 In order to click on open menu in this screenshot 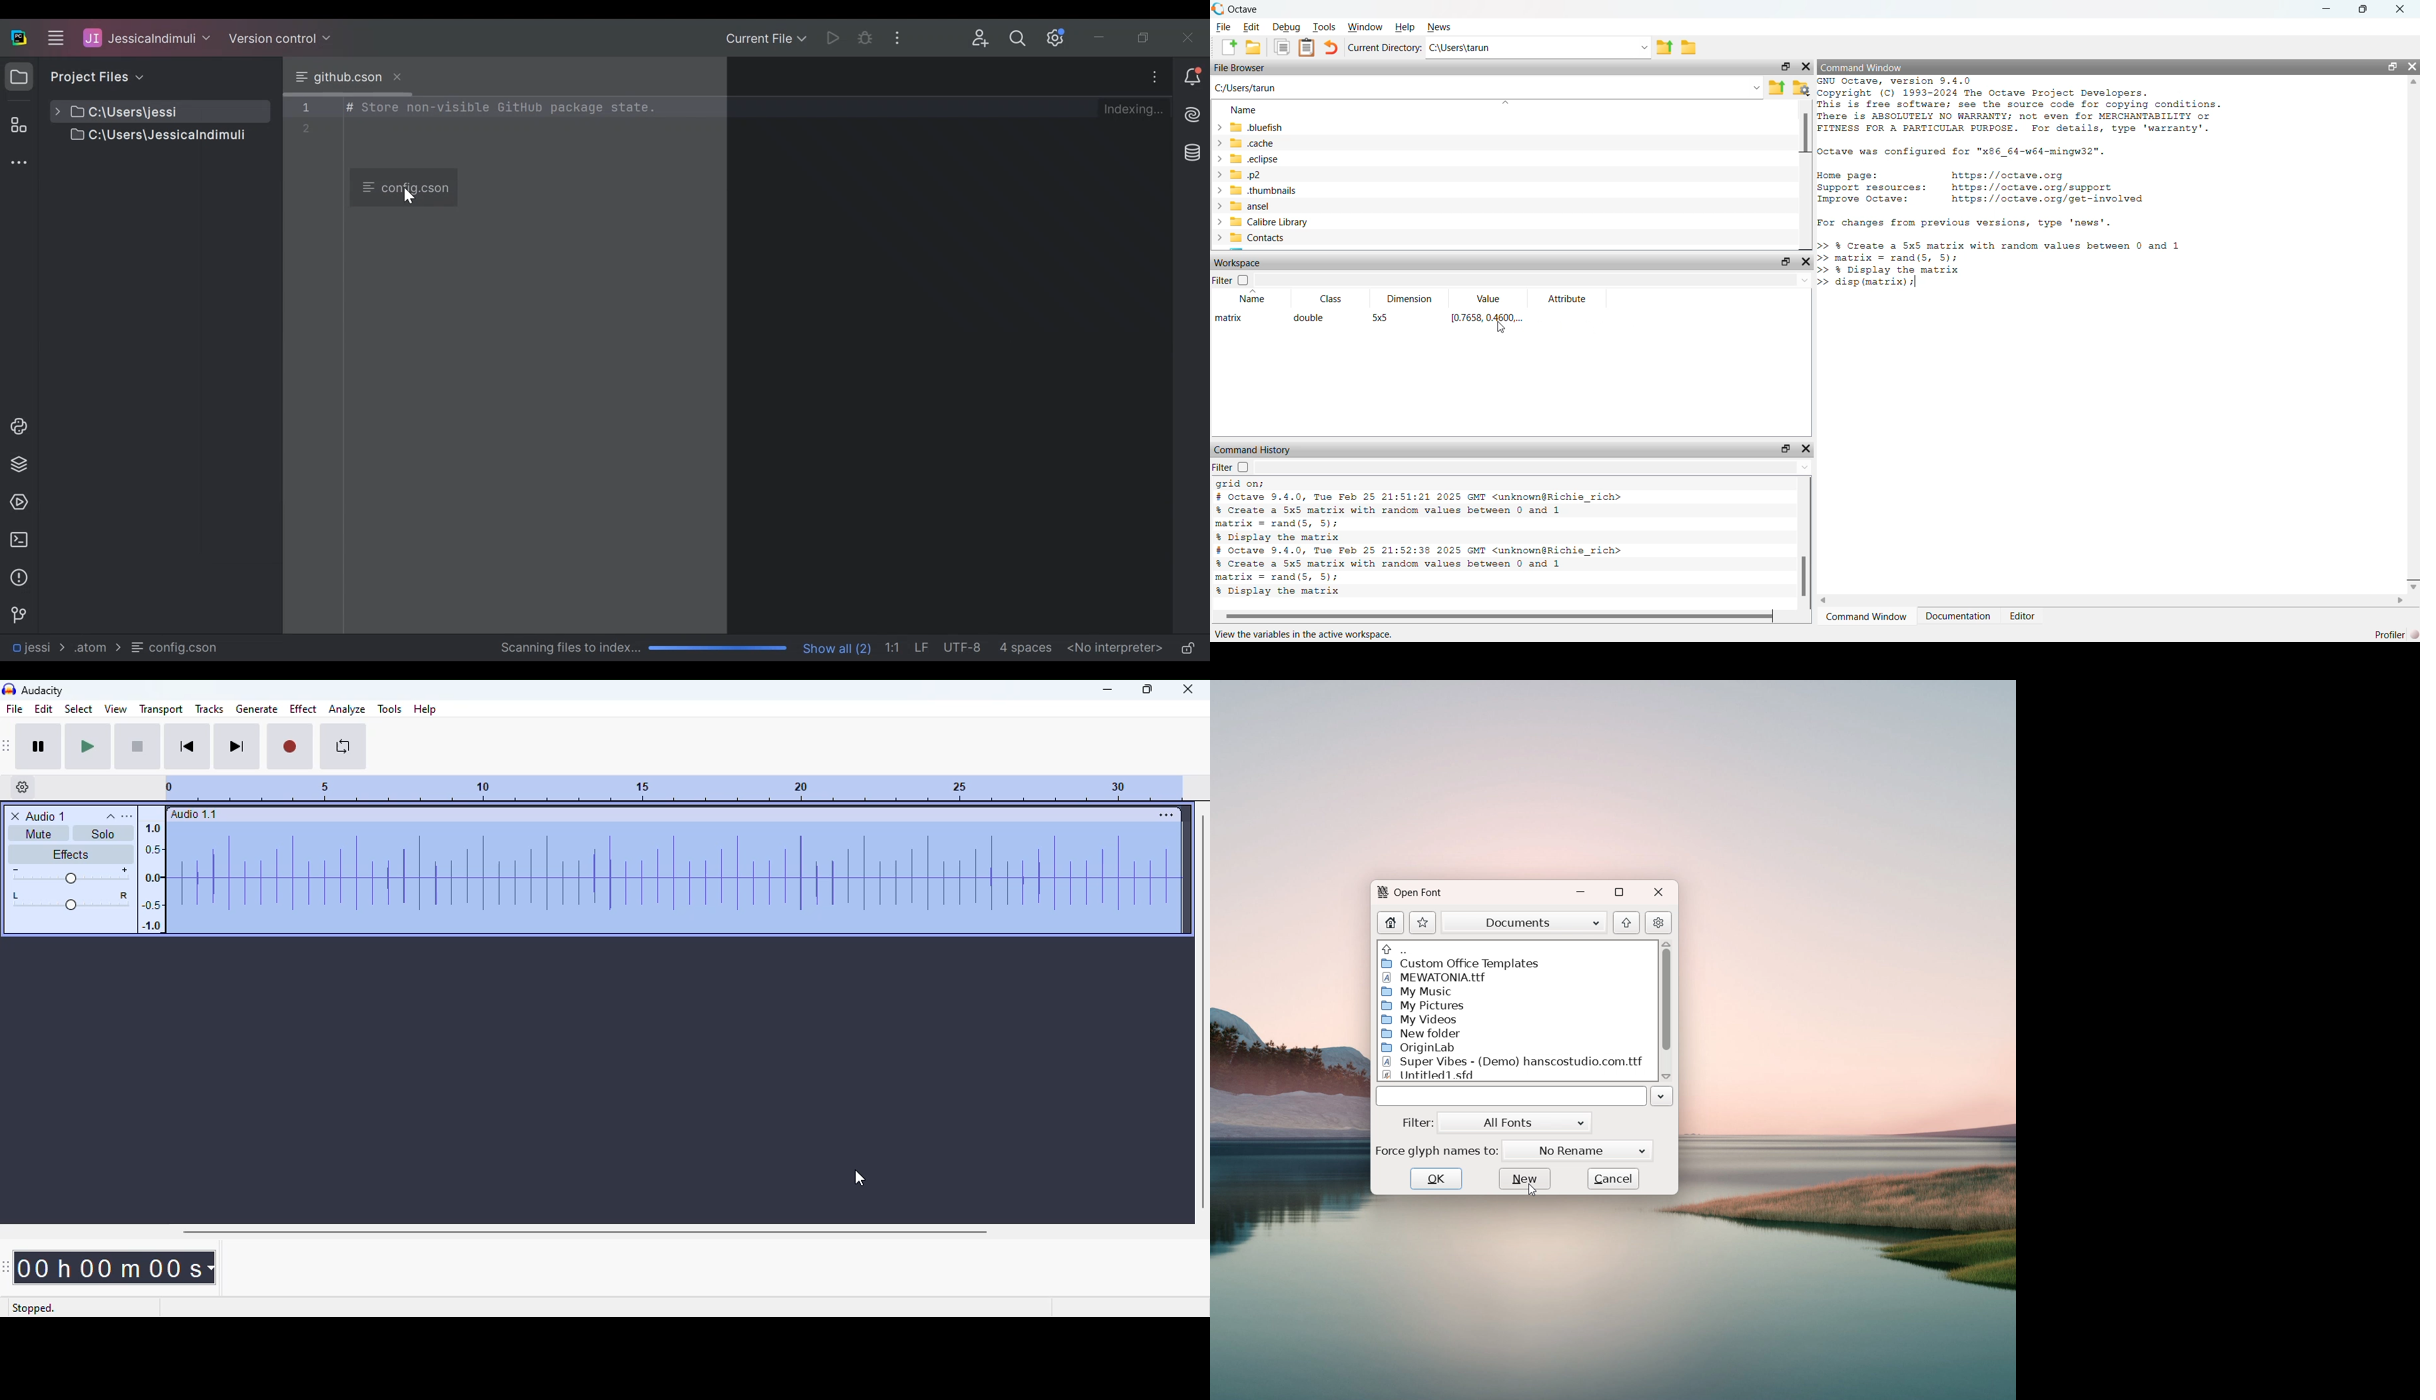, I will do `click(128, 816)`.